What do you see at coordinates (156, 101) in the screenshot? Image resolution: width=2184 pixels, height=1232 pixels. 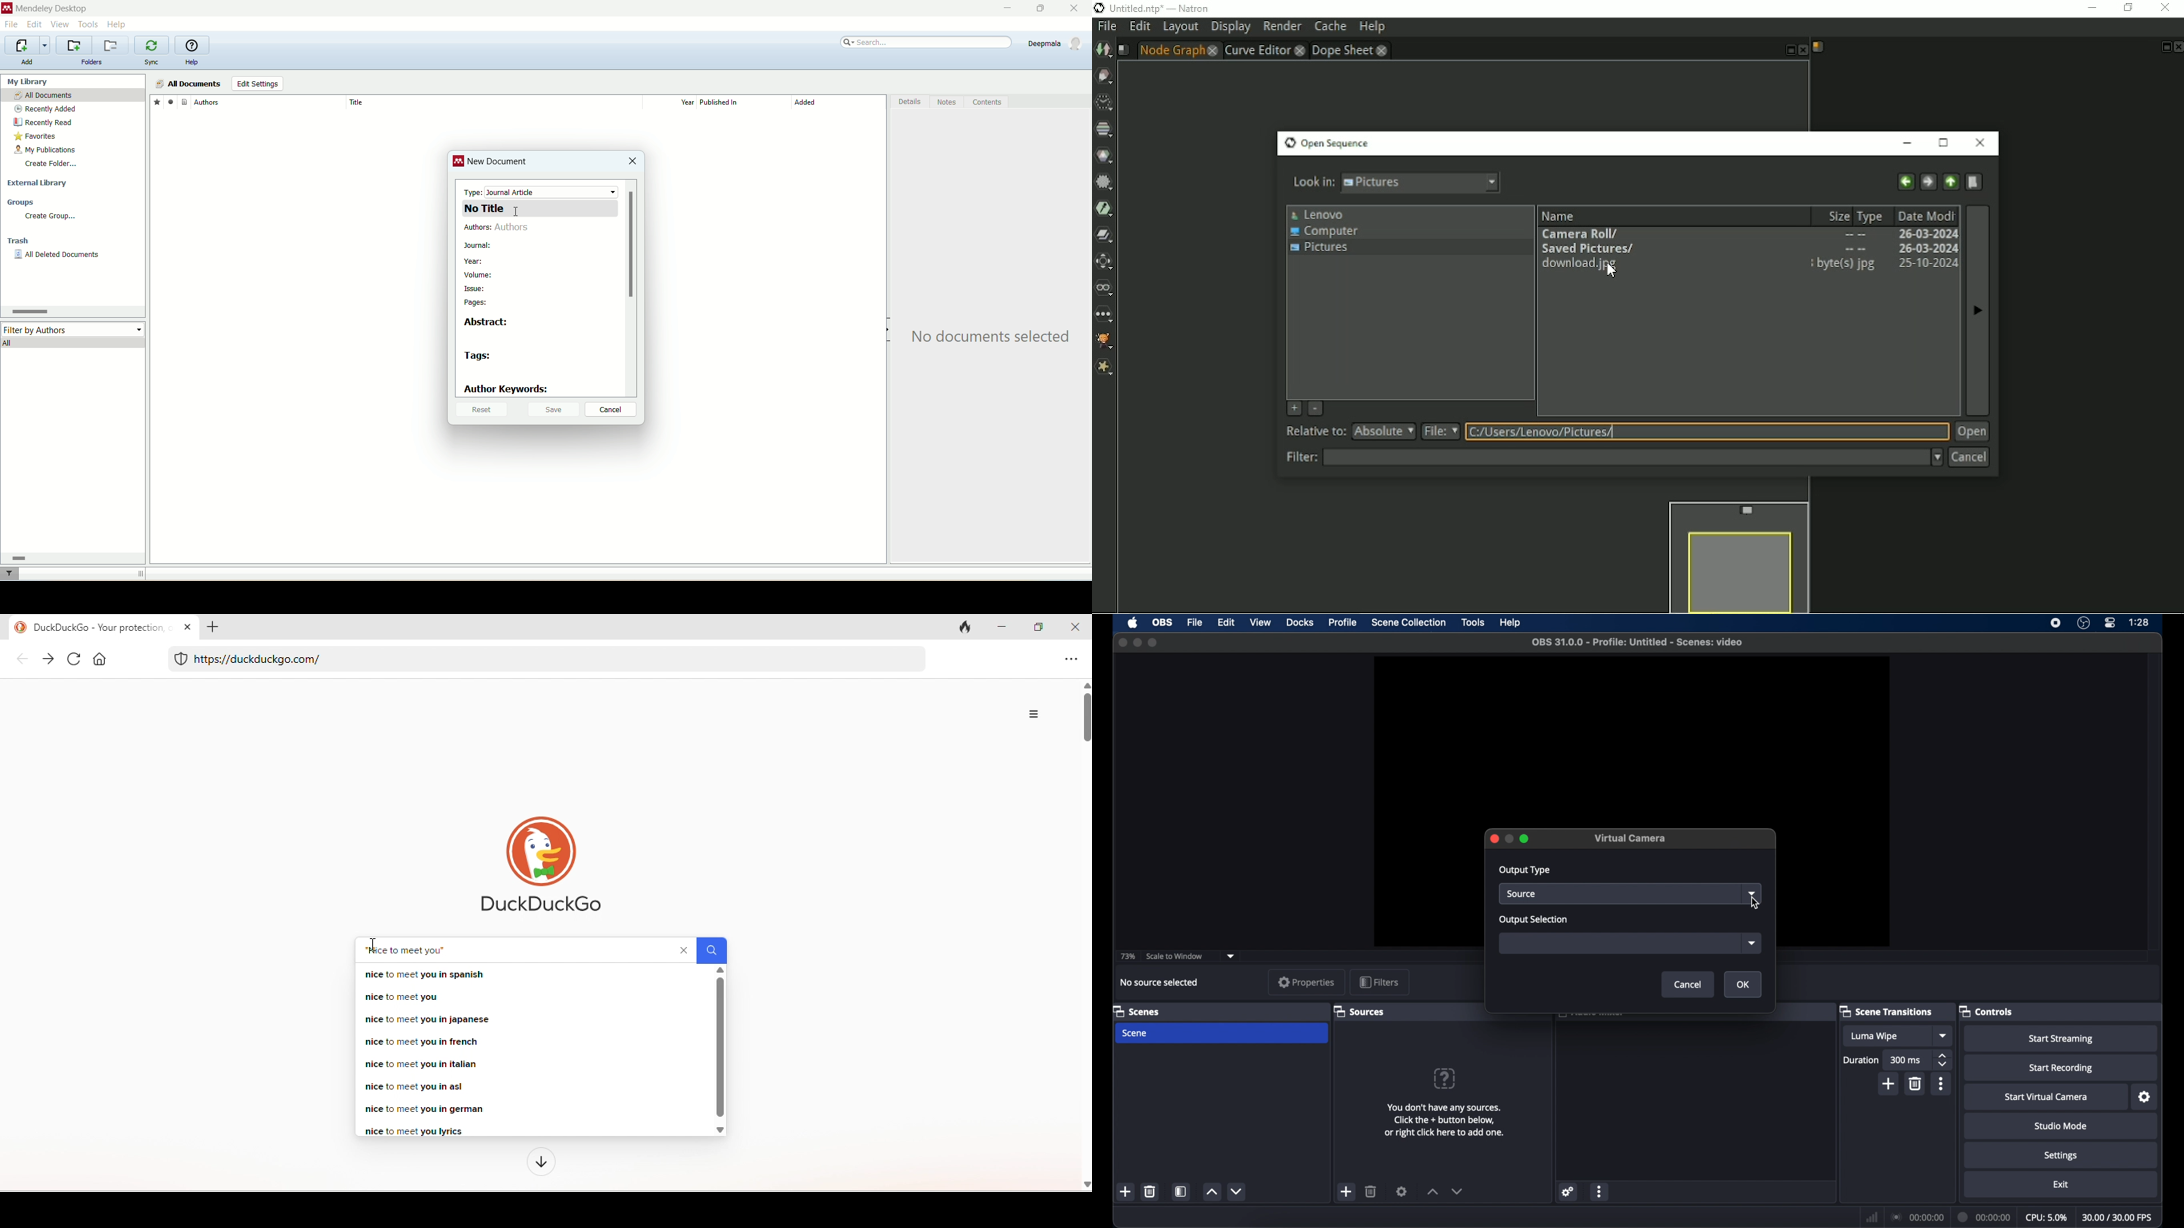 I see `favorites` at bounding box center [156, 101].